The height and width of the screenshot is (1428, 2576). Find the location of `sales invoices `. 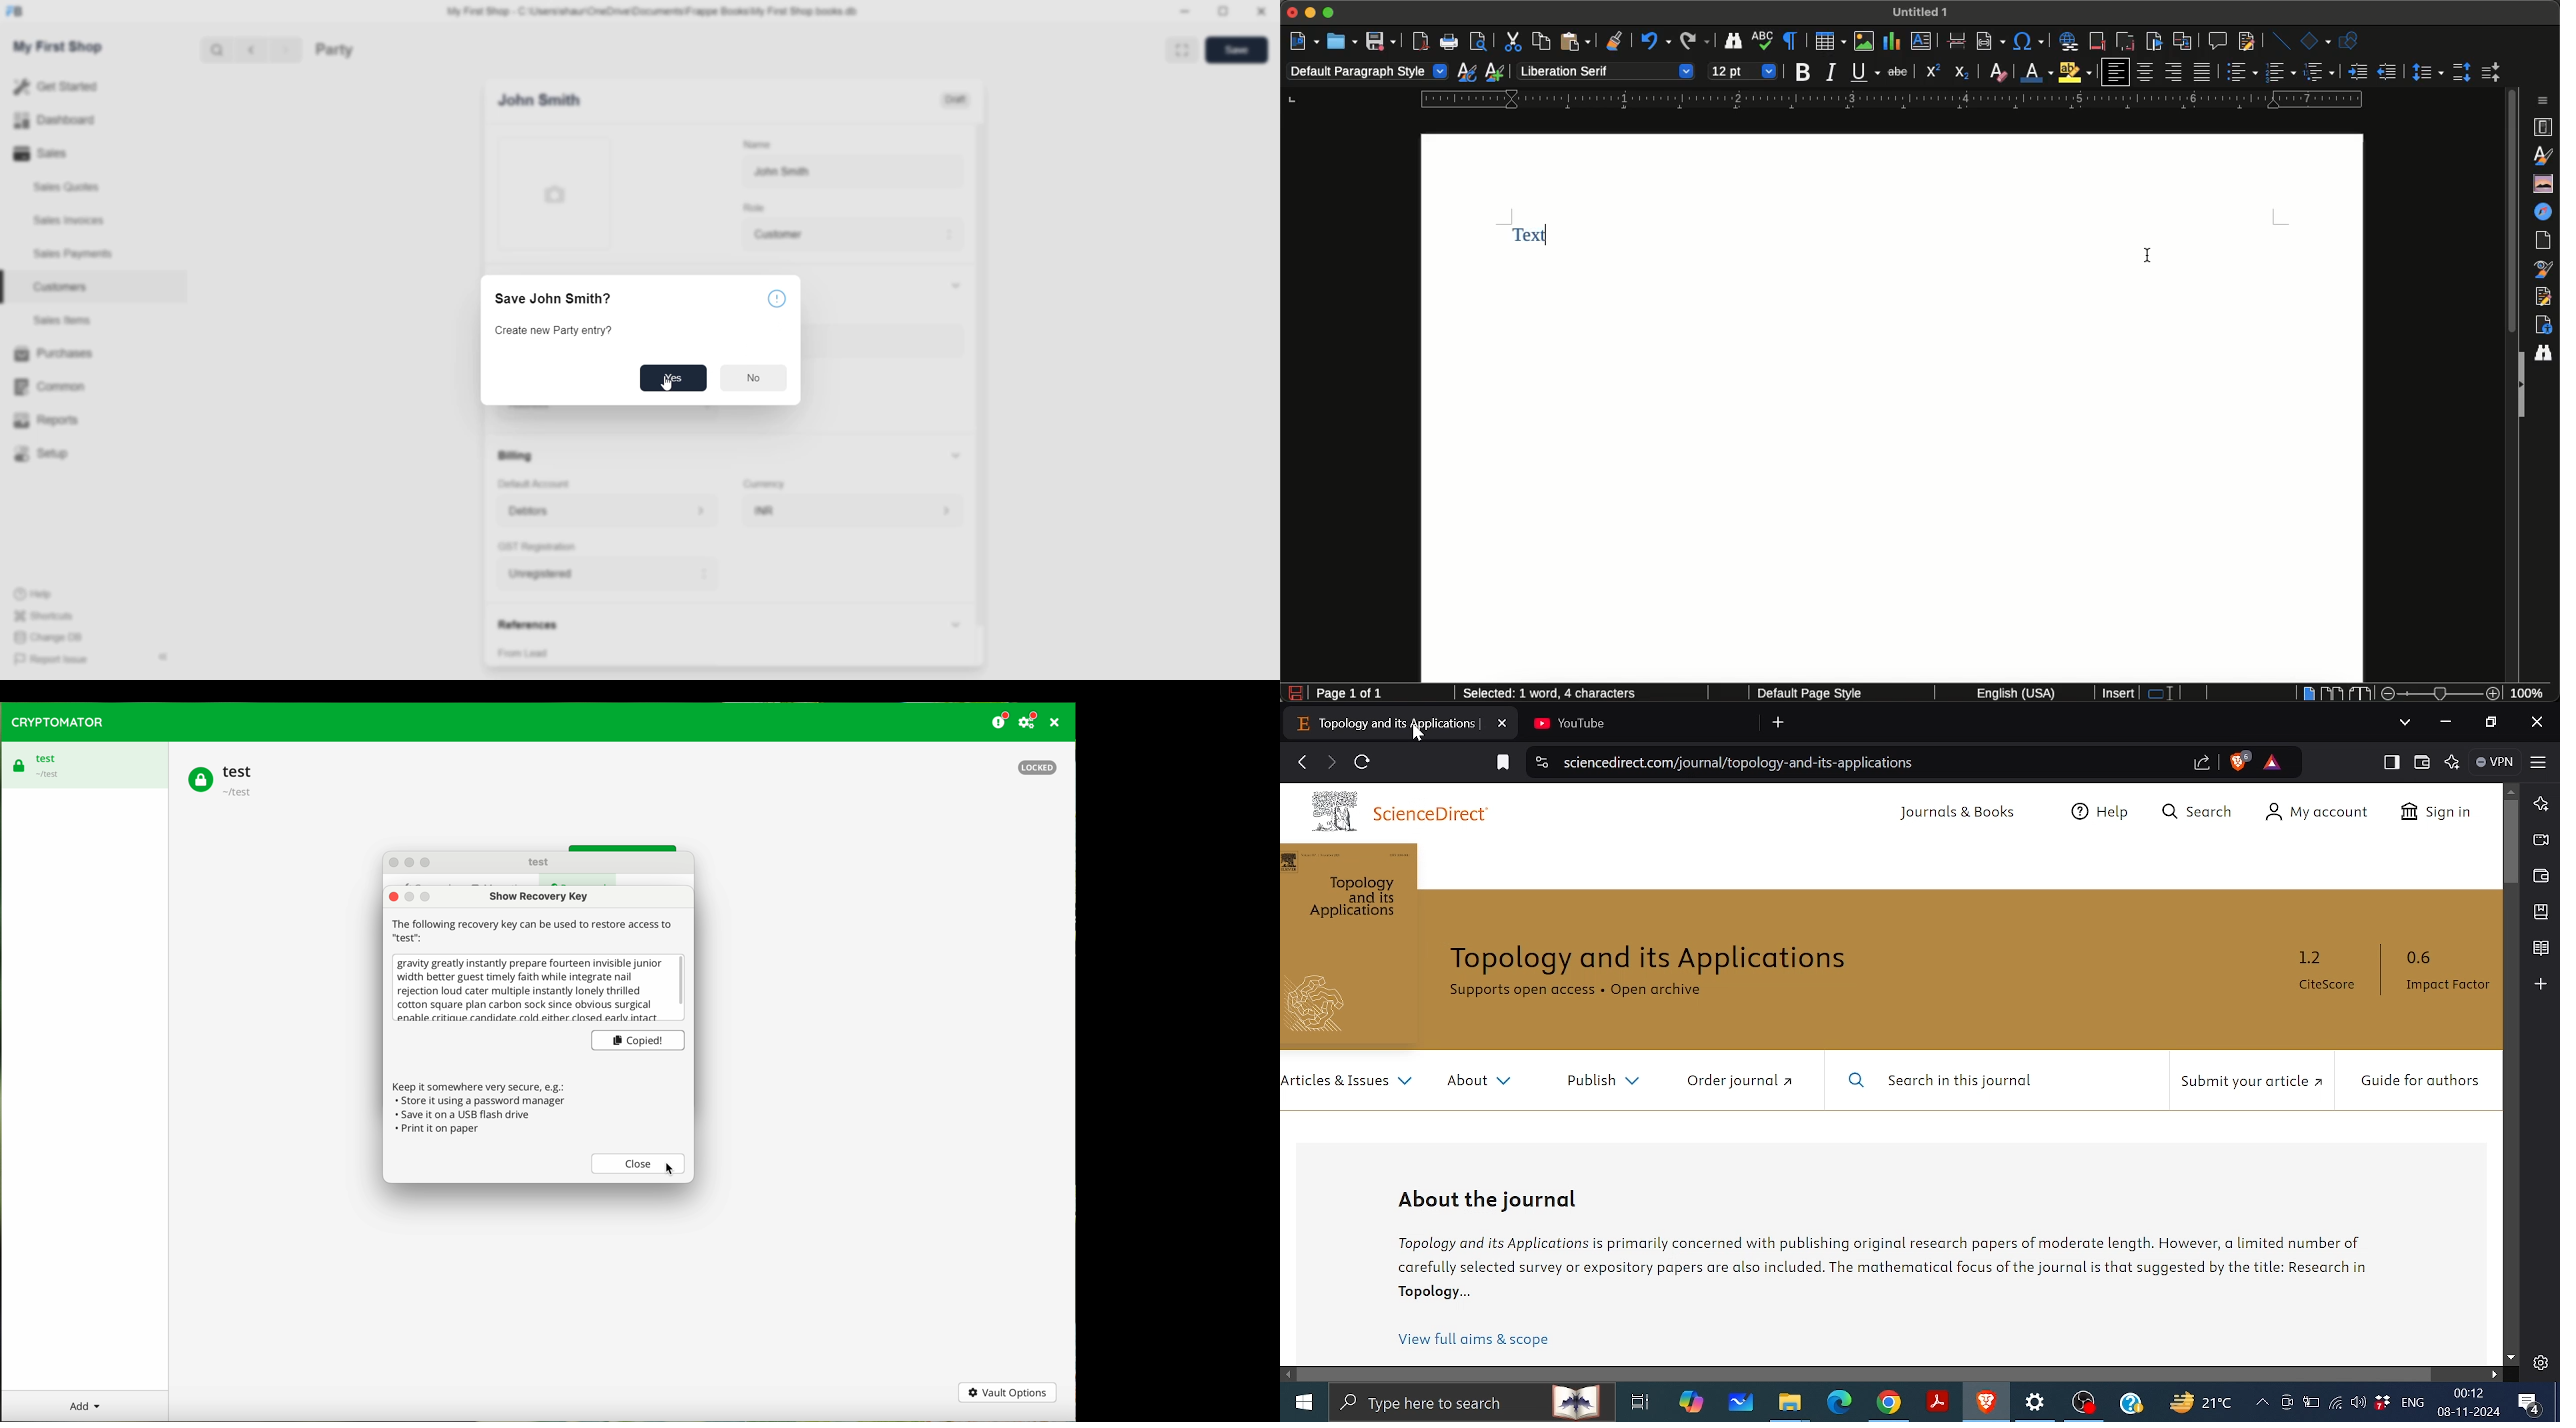

sales invoices  is located at coordinates (68, 222).